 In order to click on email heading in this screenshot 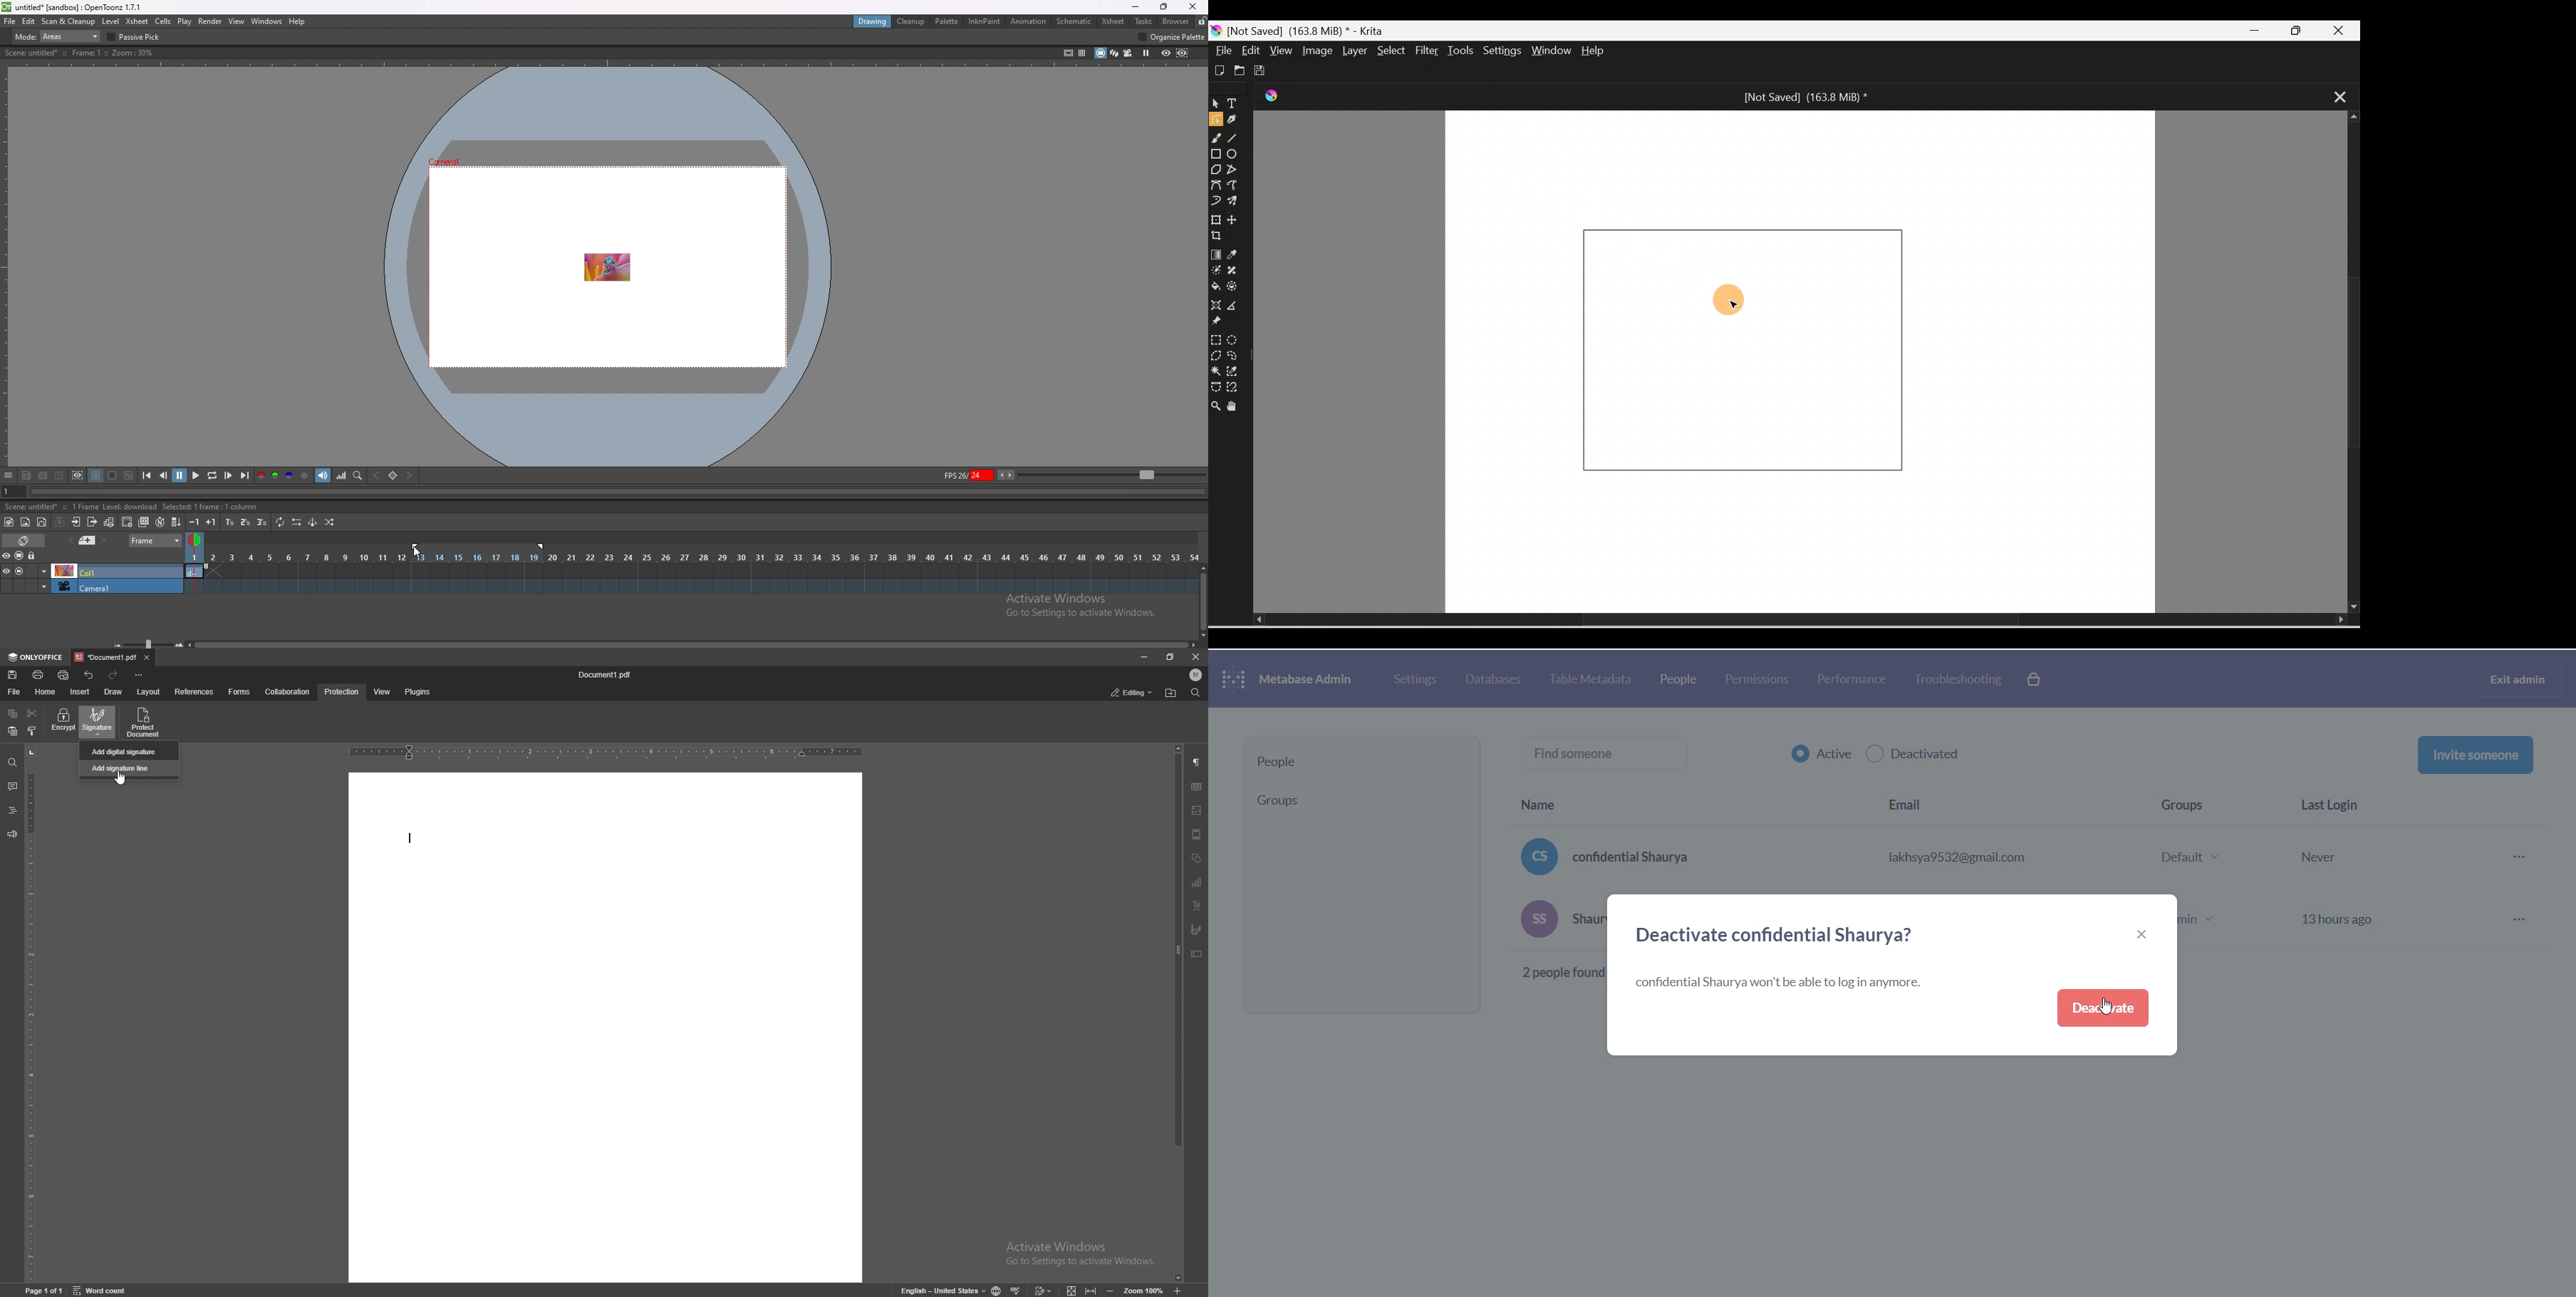, I will do `click(1940, 802)`.